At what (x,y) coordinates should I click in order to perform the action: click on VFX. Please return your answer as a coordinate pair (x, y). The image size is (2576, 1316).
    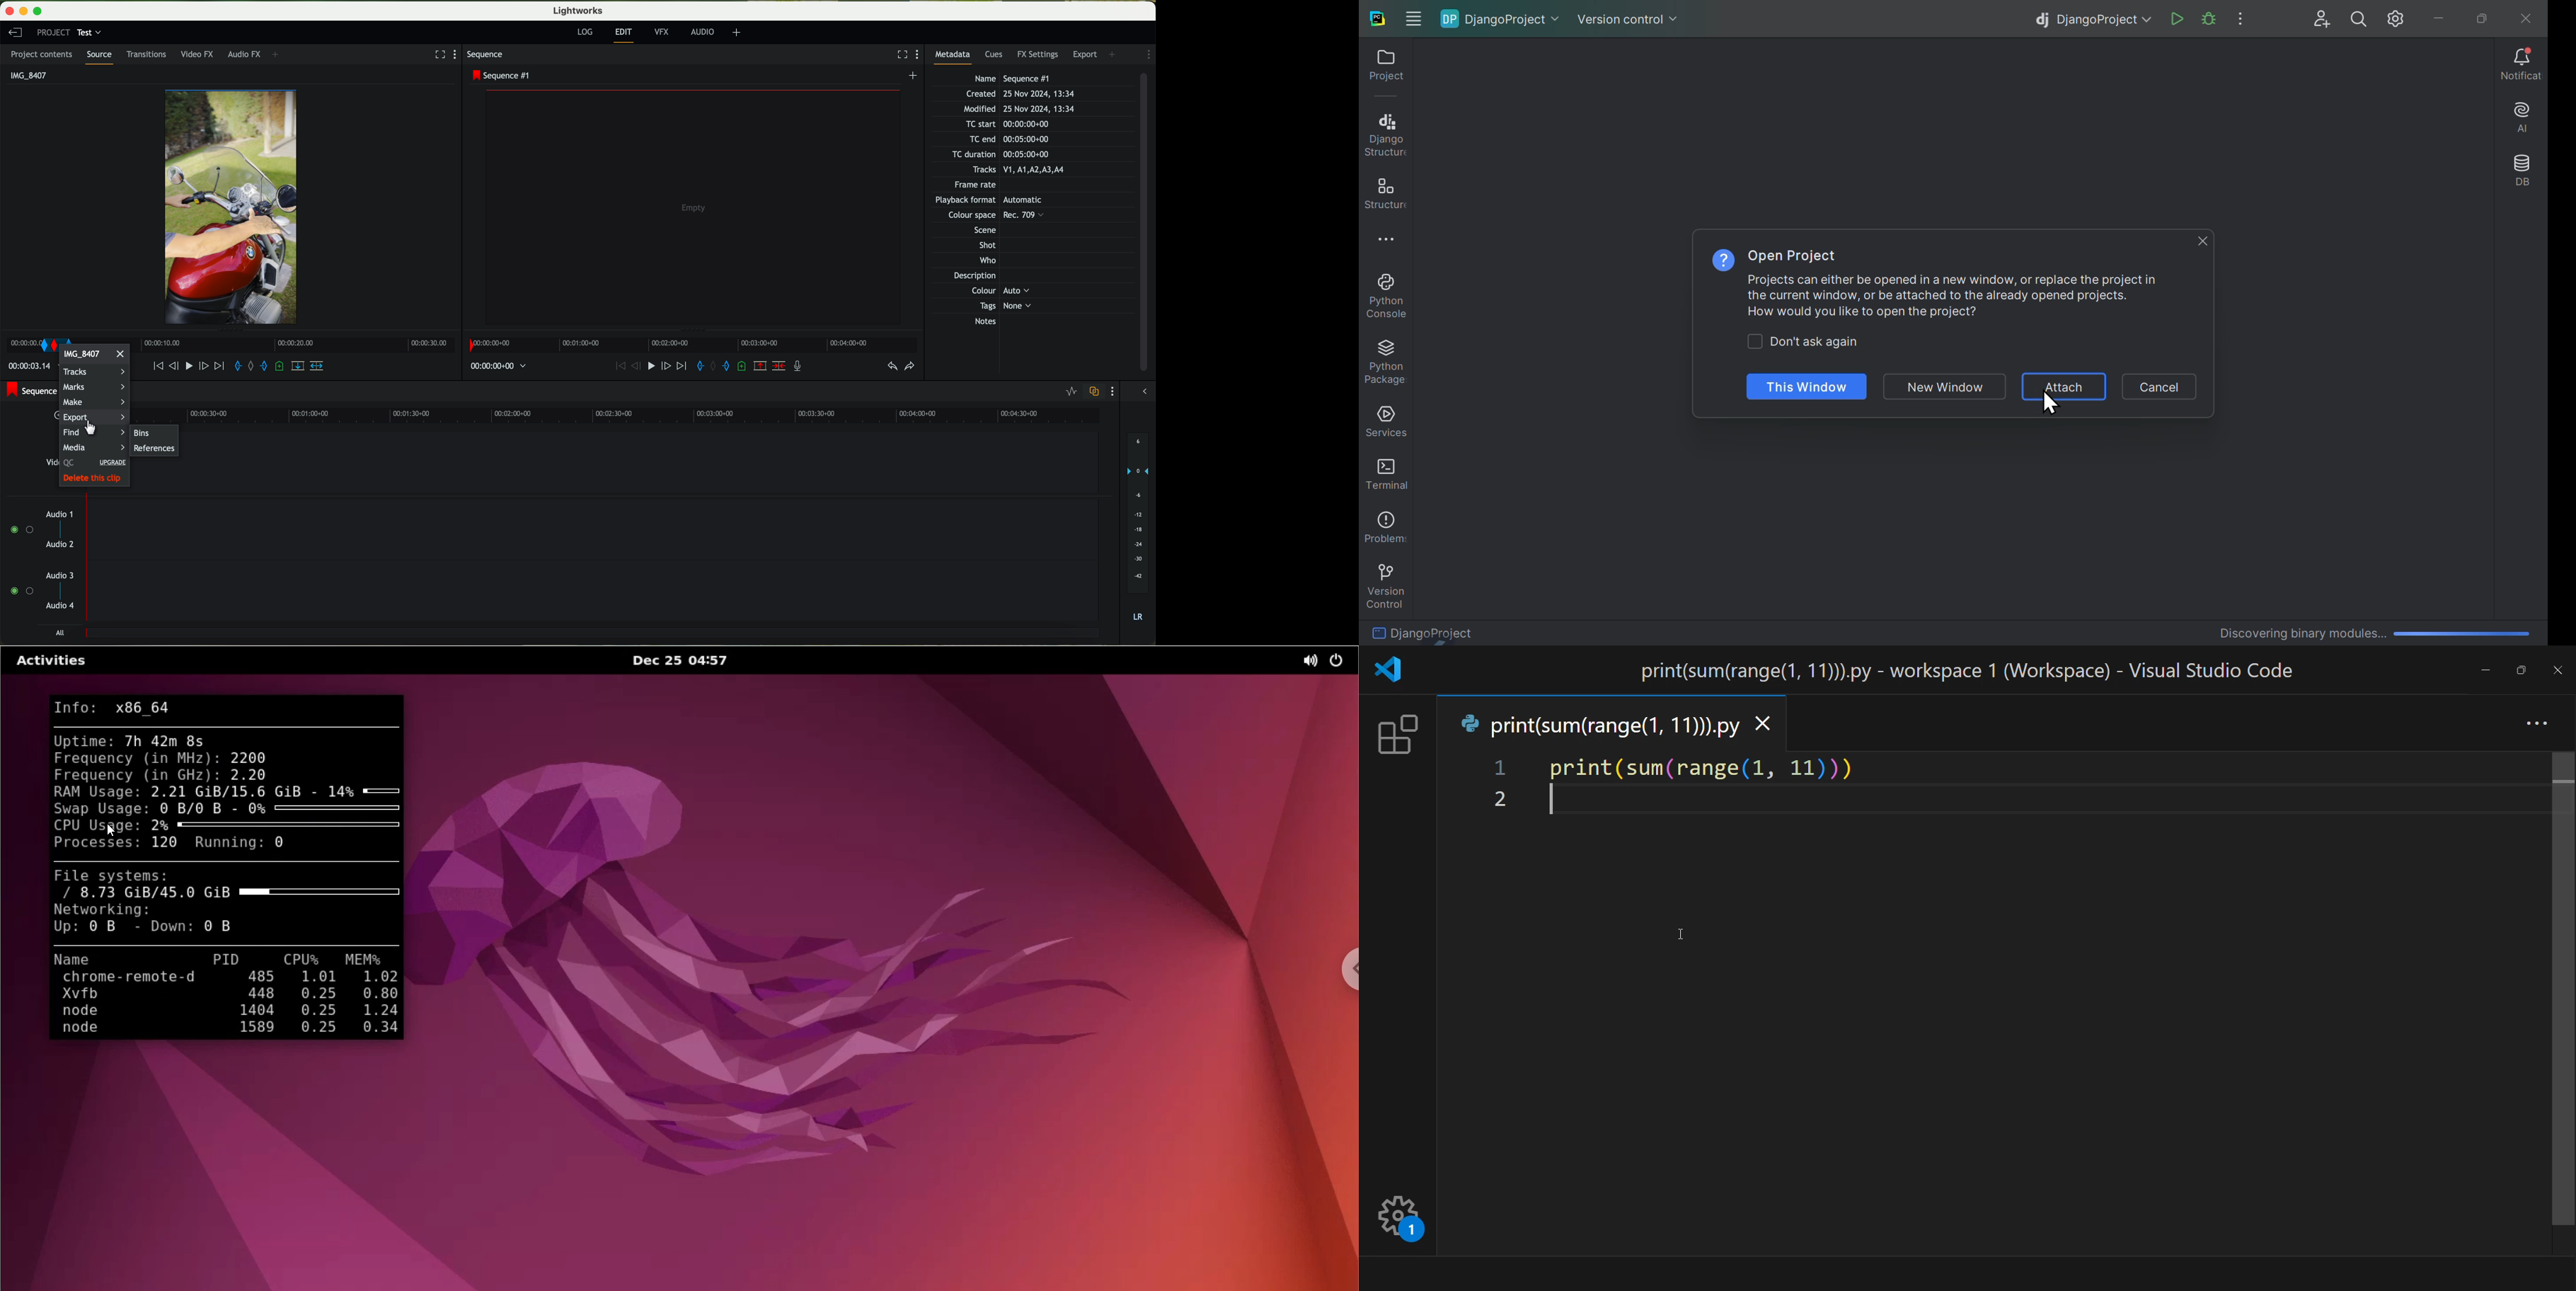
    Looking at the image, I should click on (664, 33).